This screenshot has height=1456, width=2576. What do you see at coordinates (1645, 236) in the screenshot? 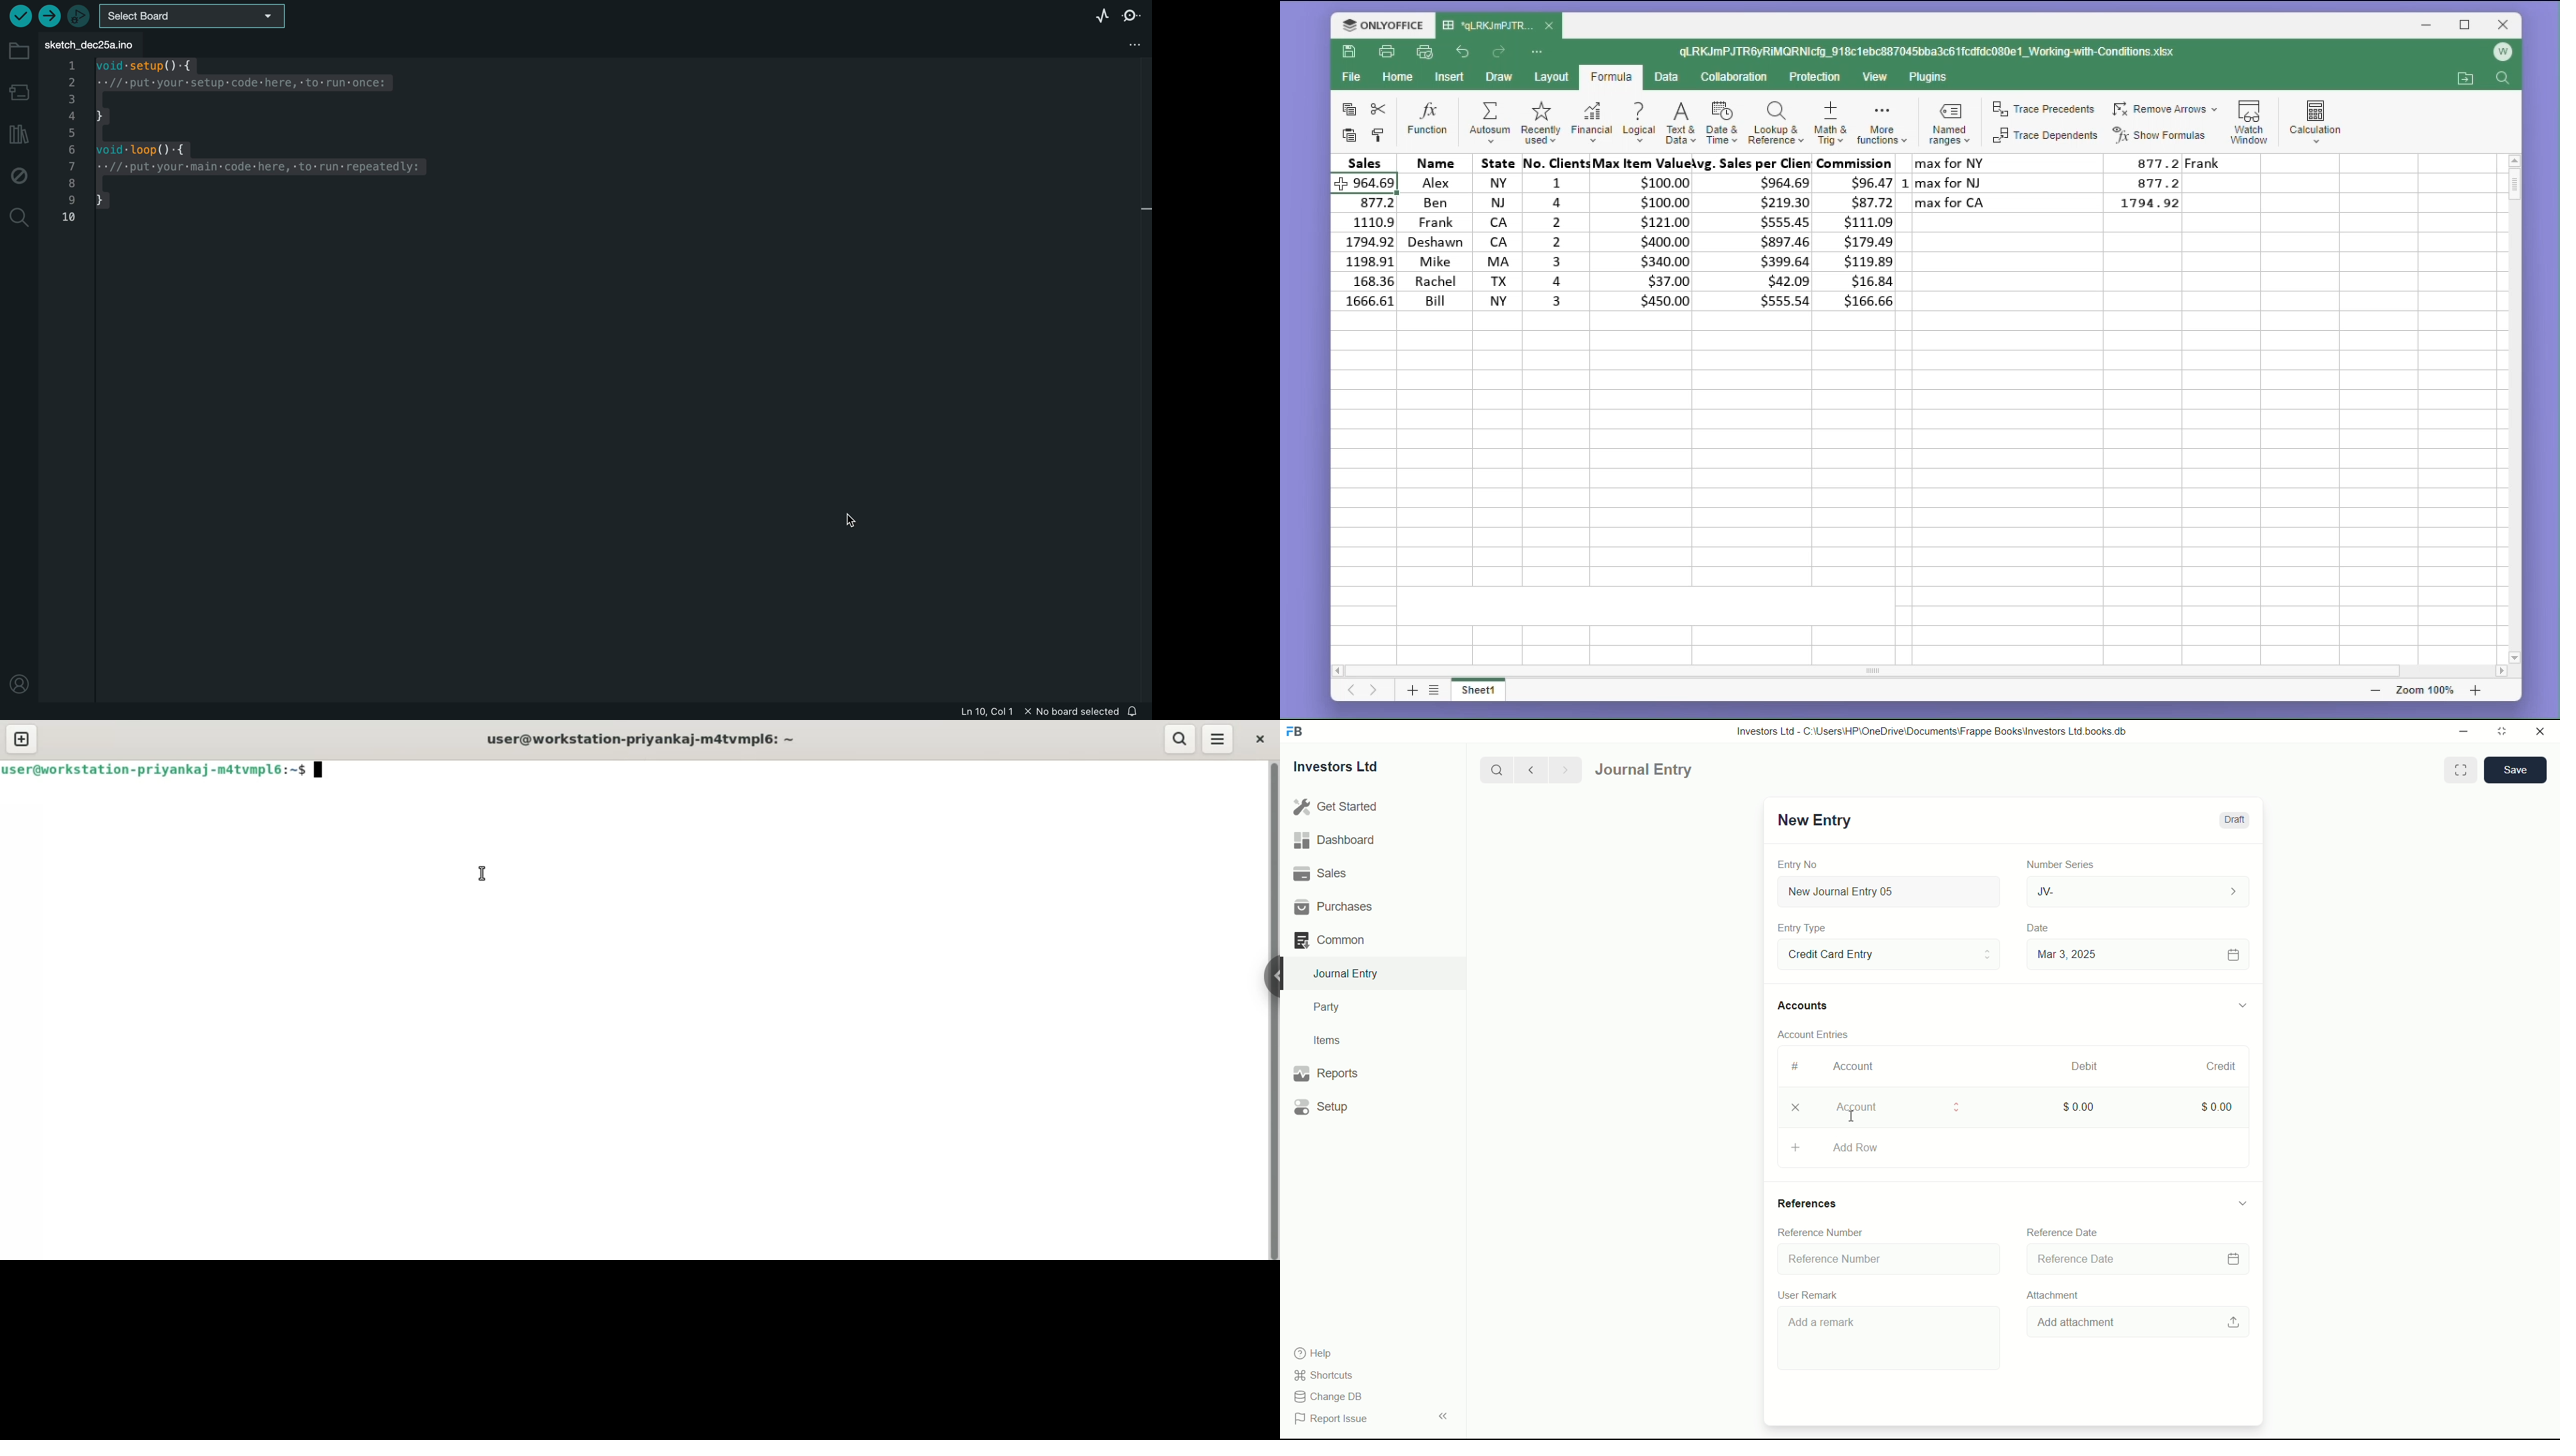
I see `max item values` at bounding box center [1645, 236].